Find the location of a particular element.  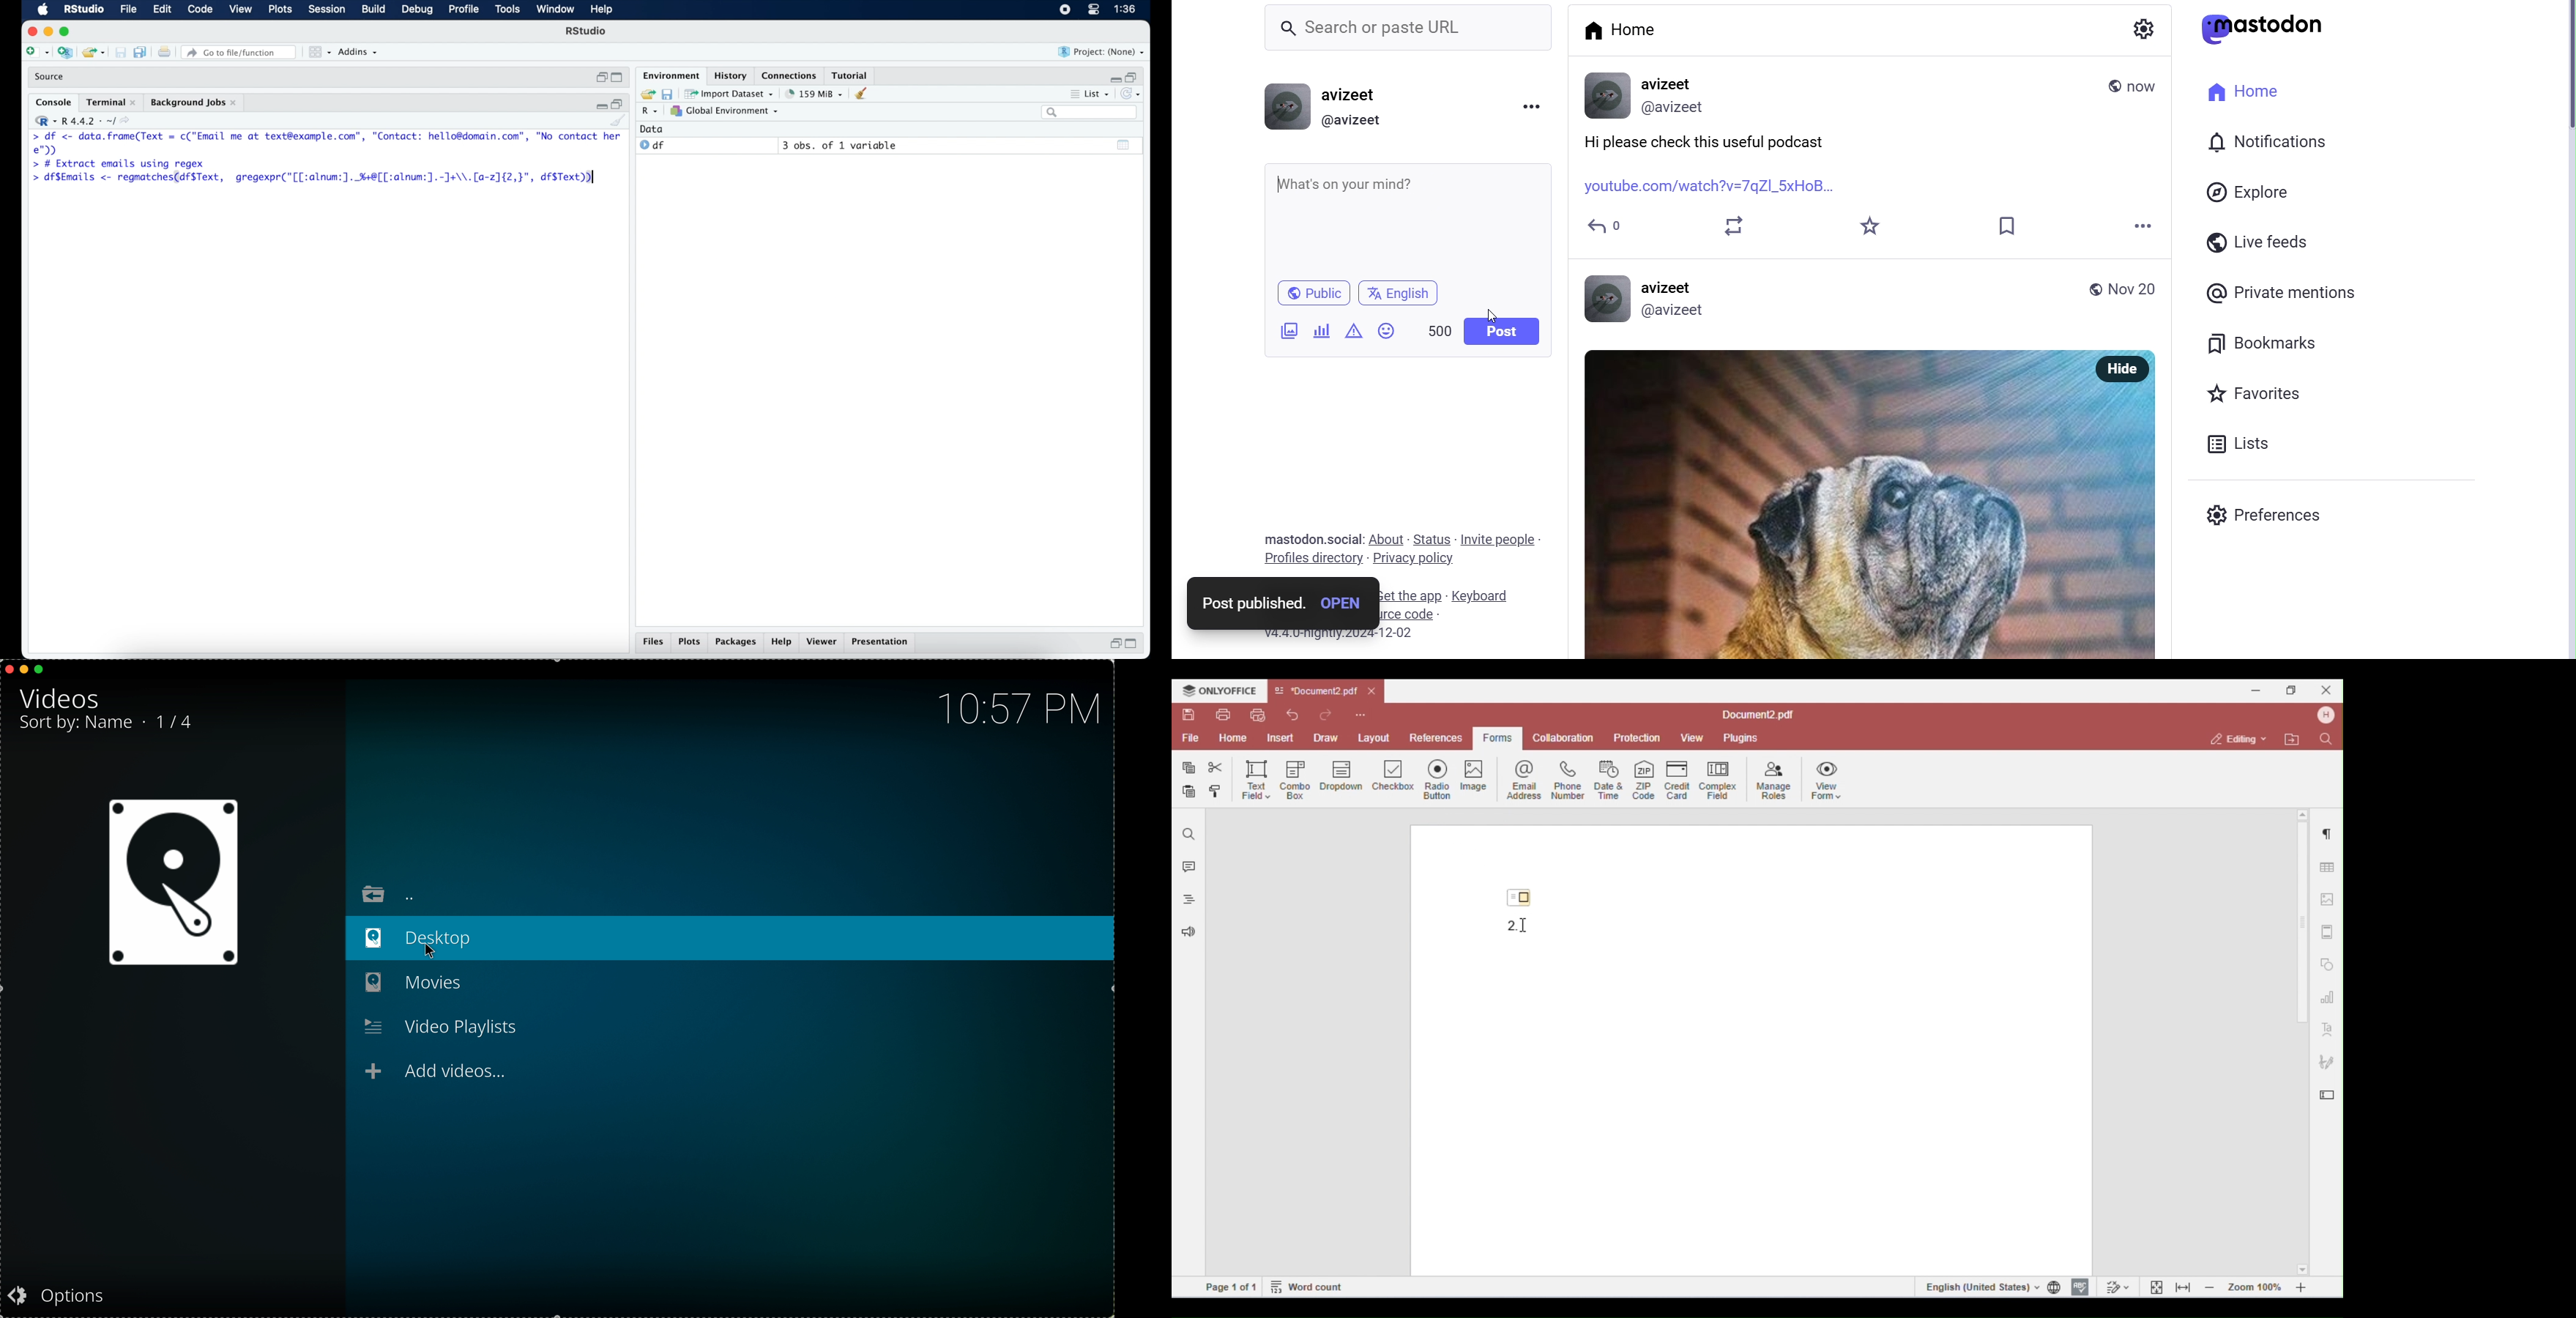

clear console is located at coordinates (863, 94).